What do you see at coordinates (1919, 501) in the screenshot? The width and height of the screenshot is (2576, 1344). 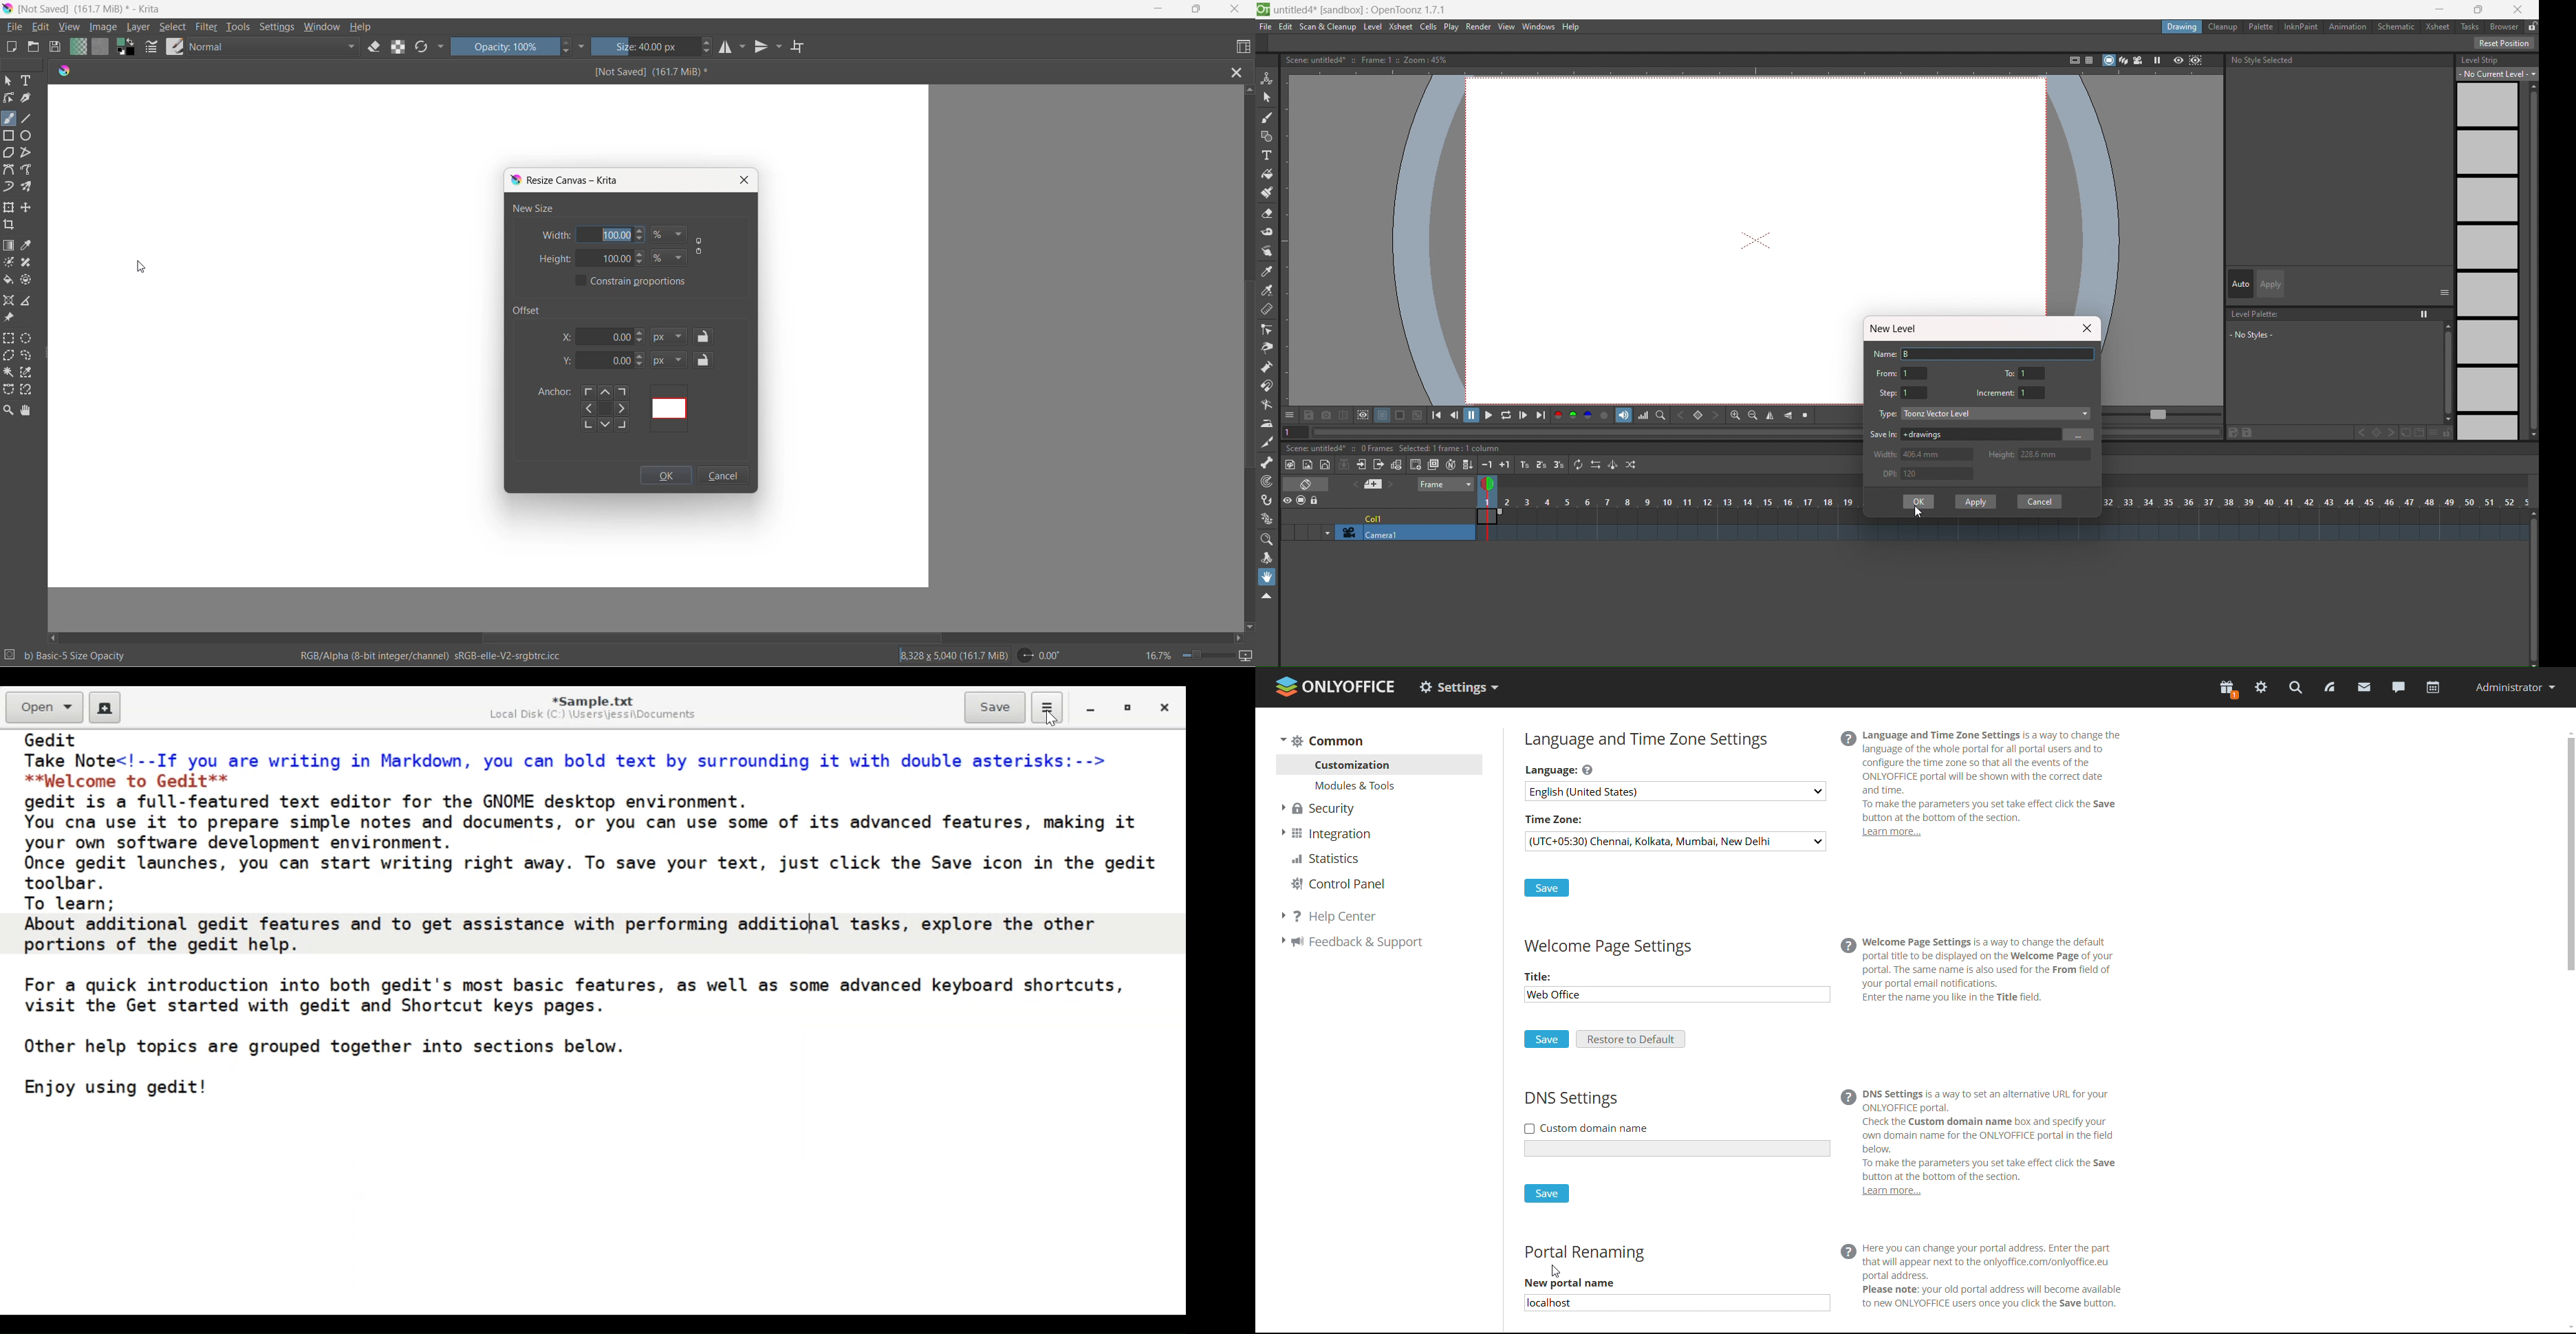 I see `ok` at bounding box center [1919, 501].